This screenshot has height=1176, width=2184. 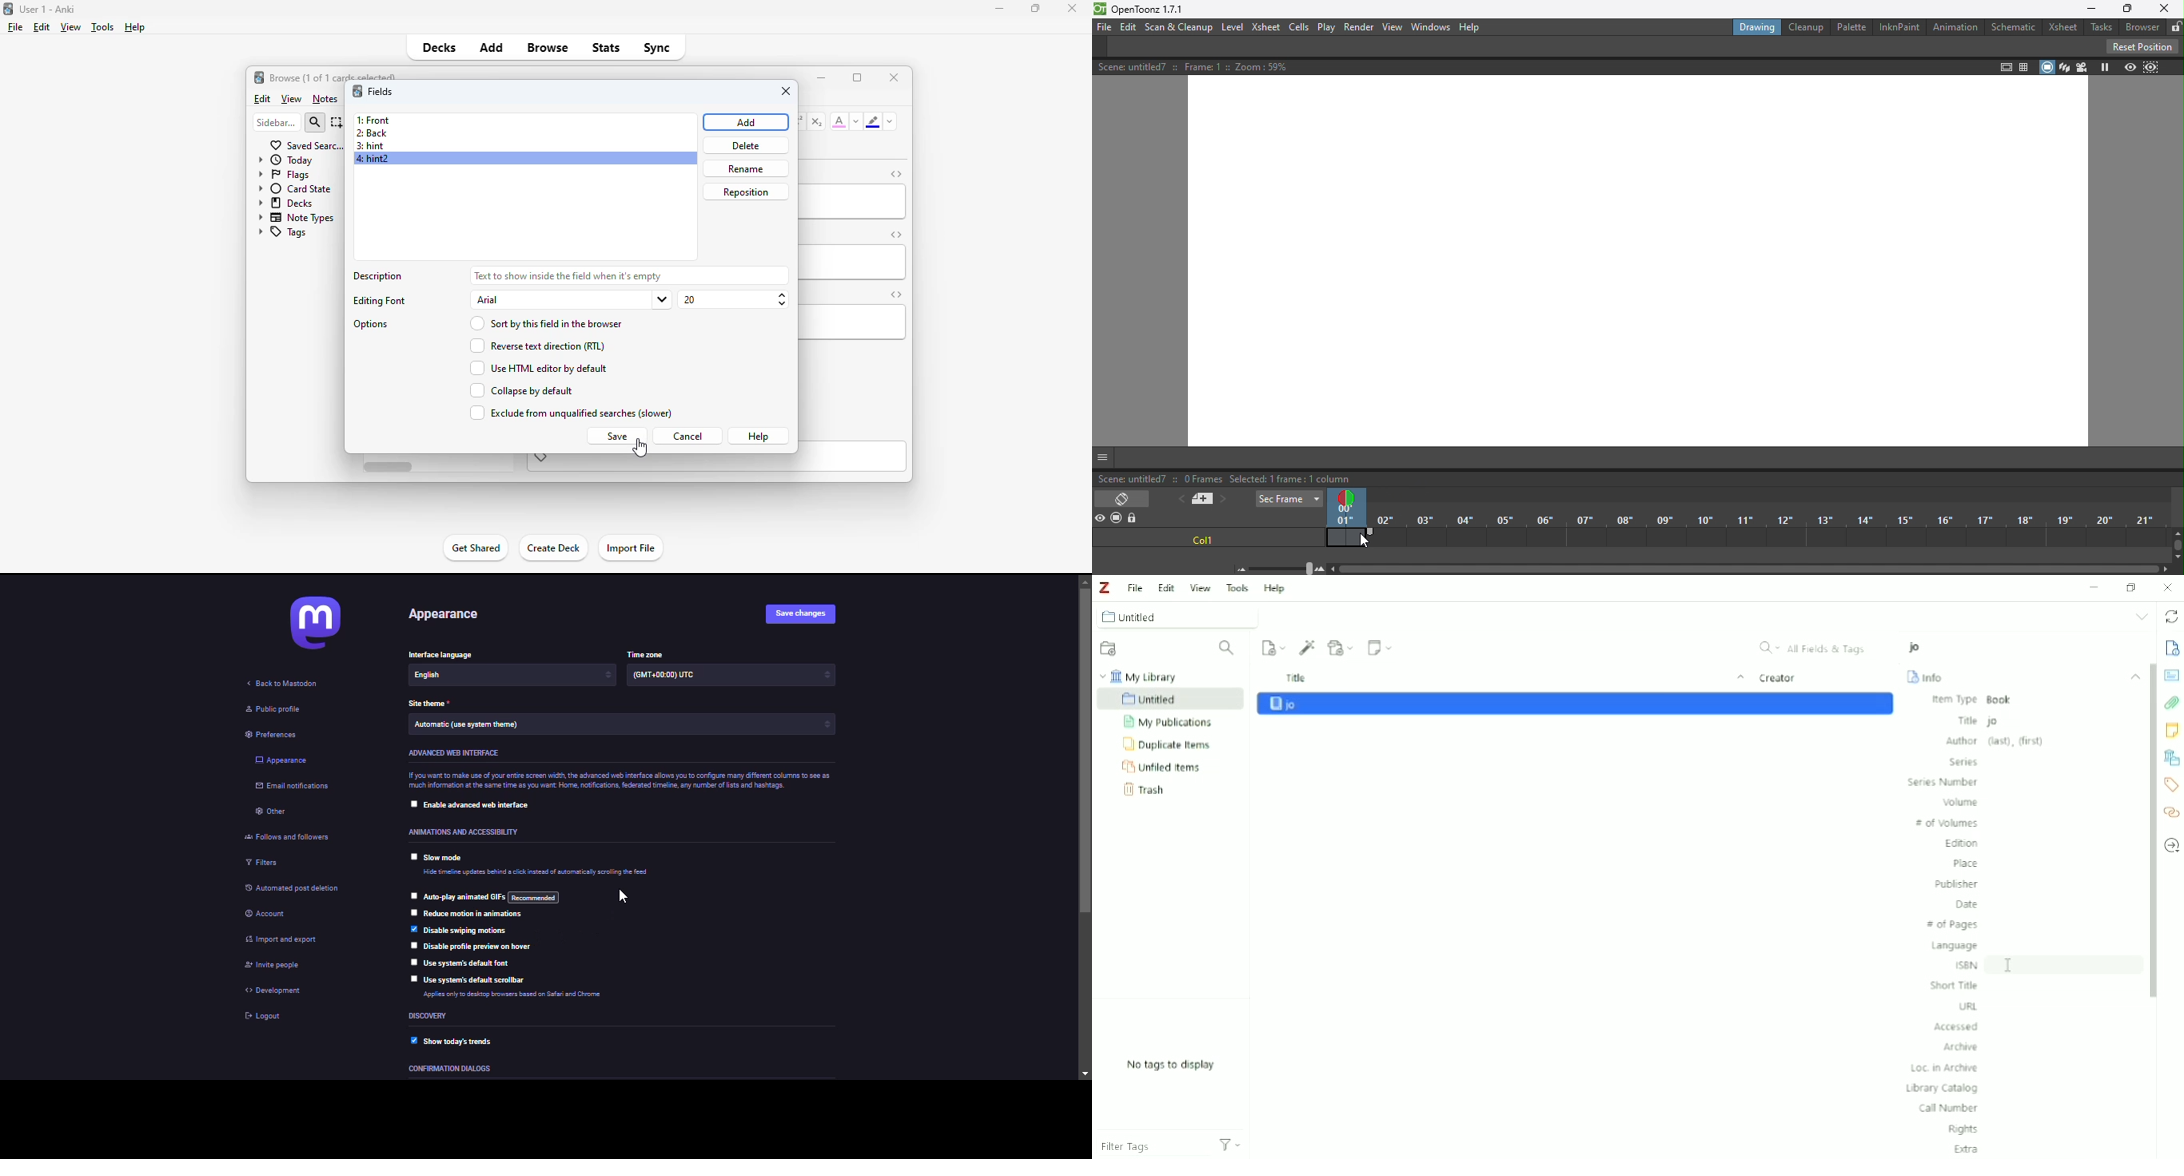 What do you see at coordinates (373, 325) in the screenshot?
I see `options` at bounding box center [373, 325].